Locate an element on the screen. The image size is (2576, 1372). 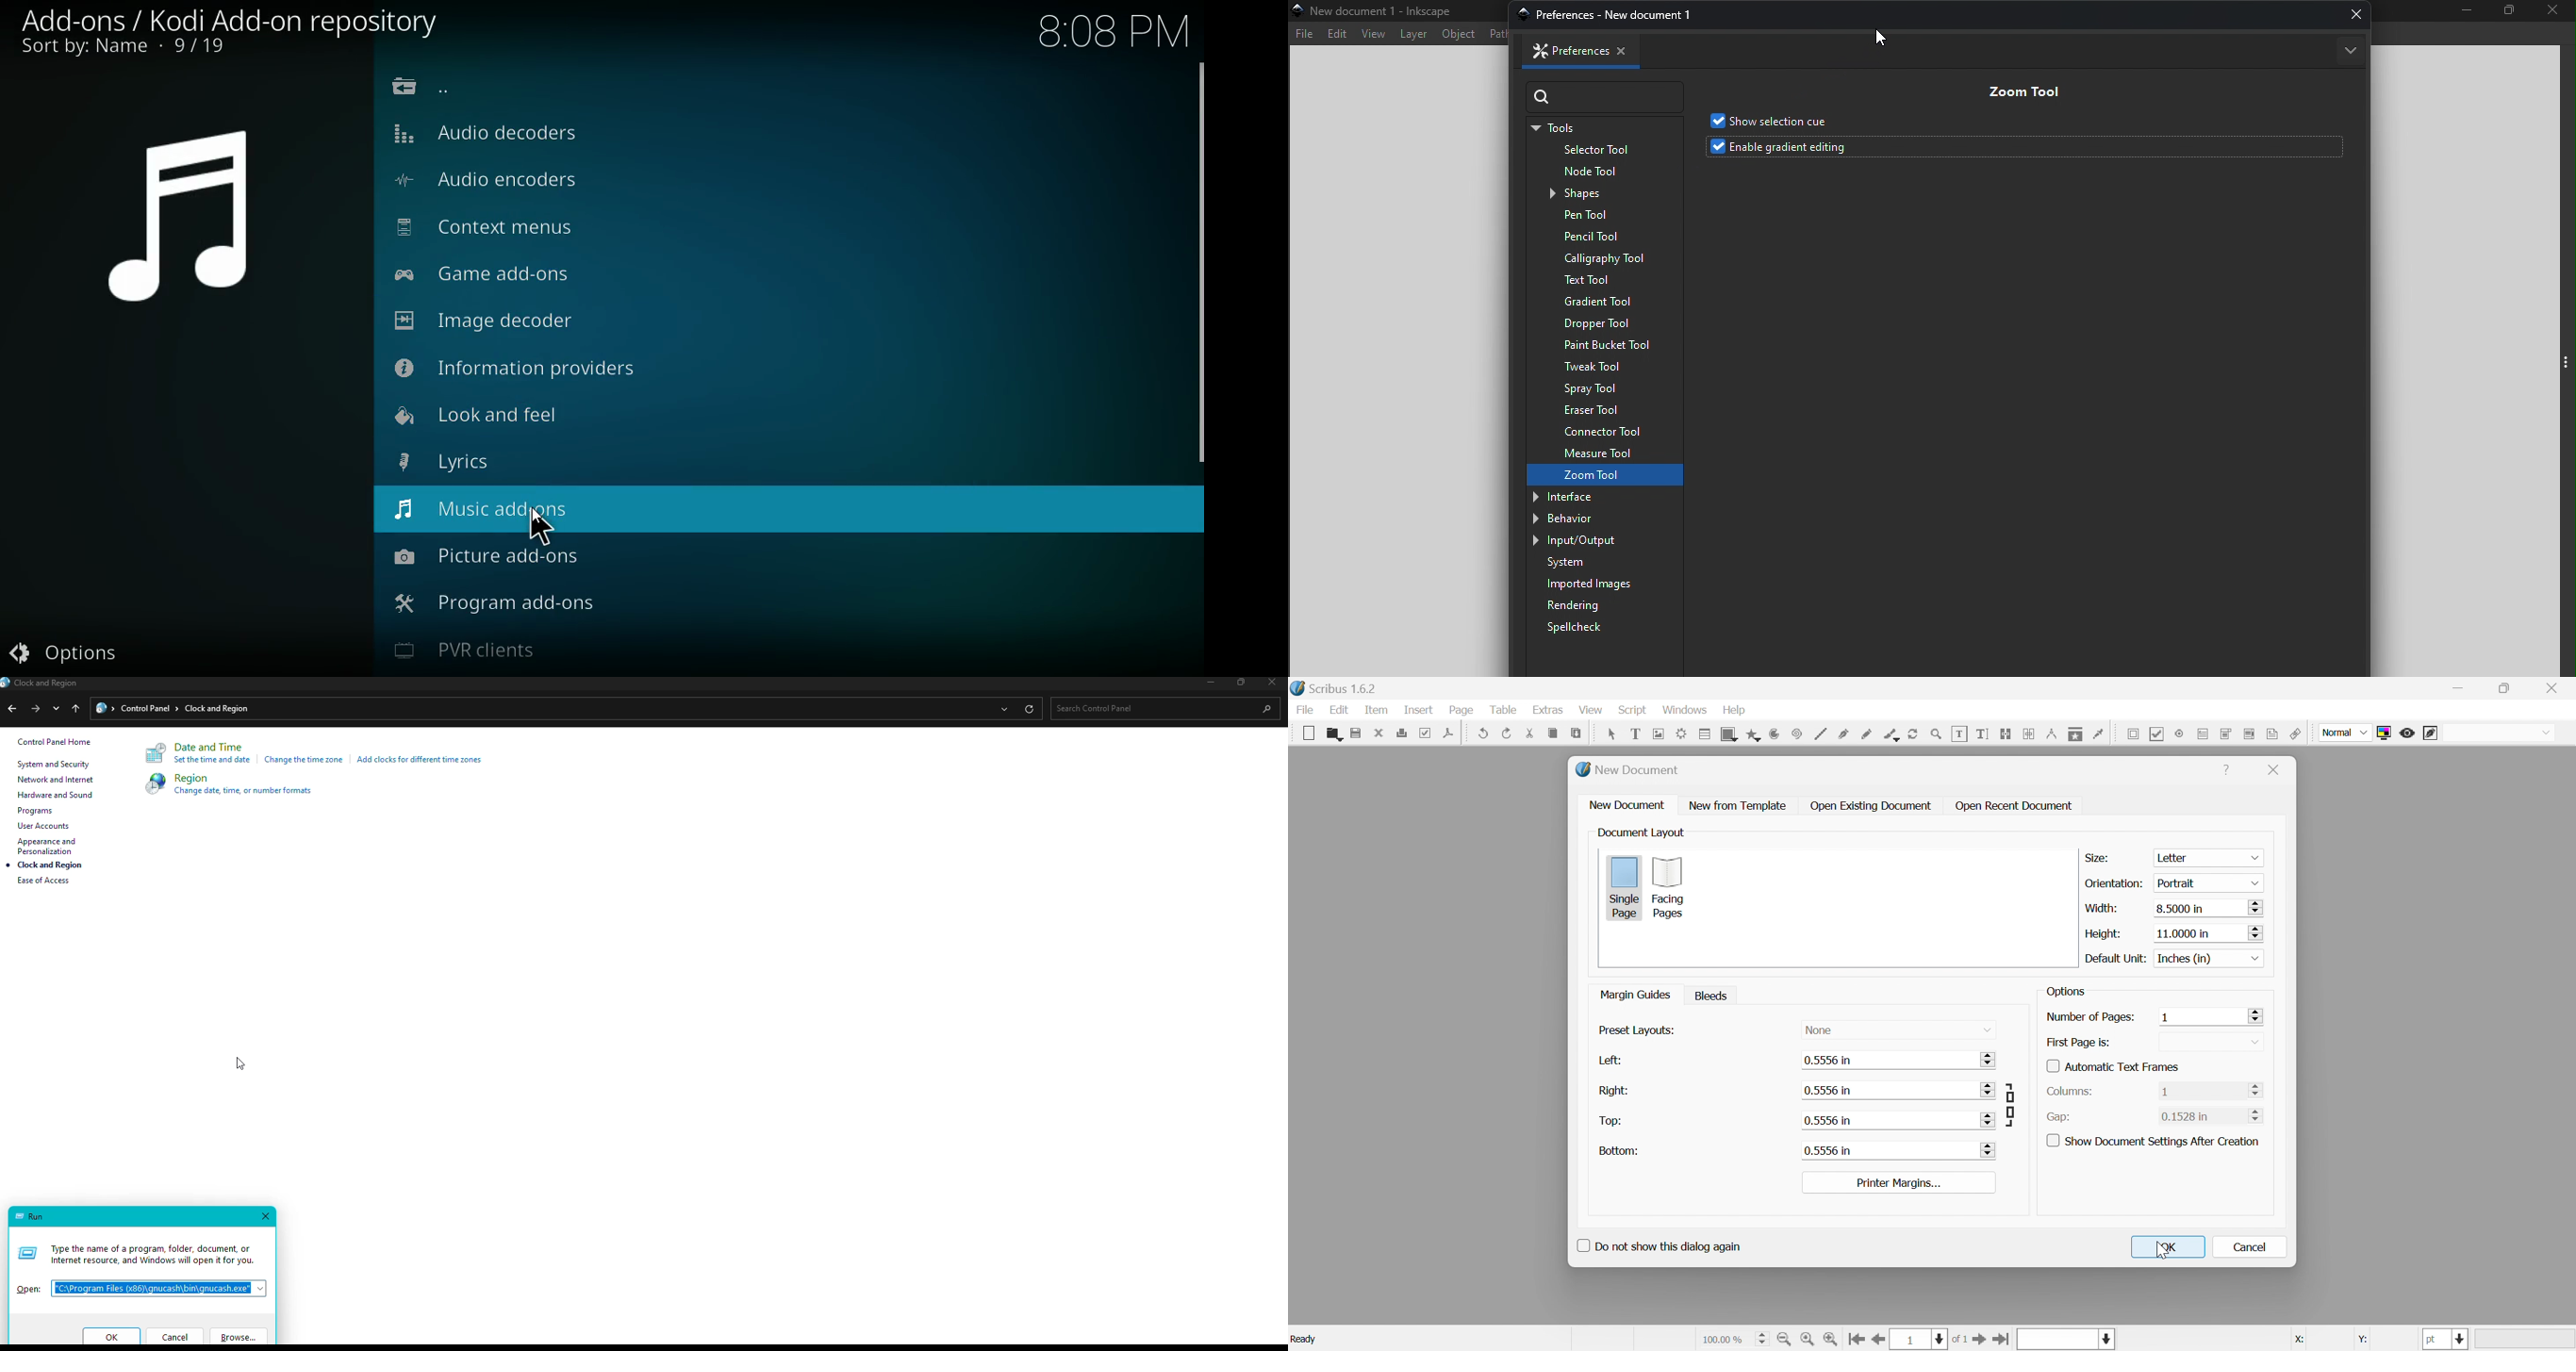
PVR clients is located at coordinates (469, 649).